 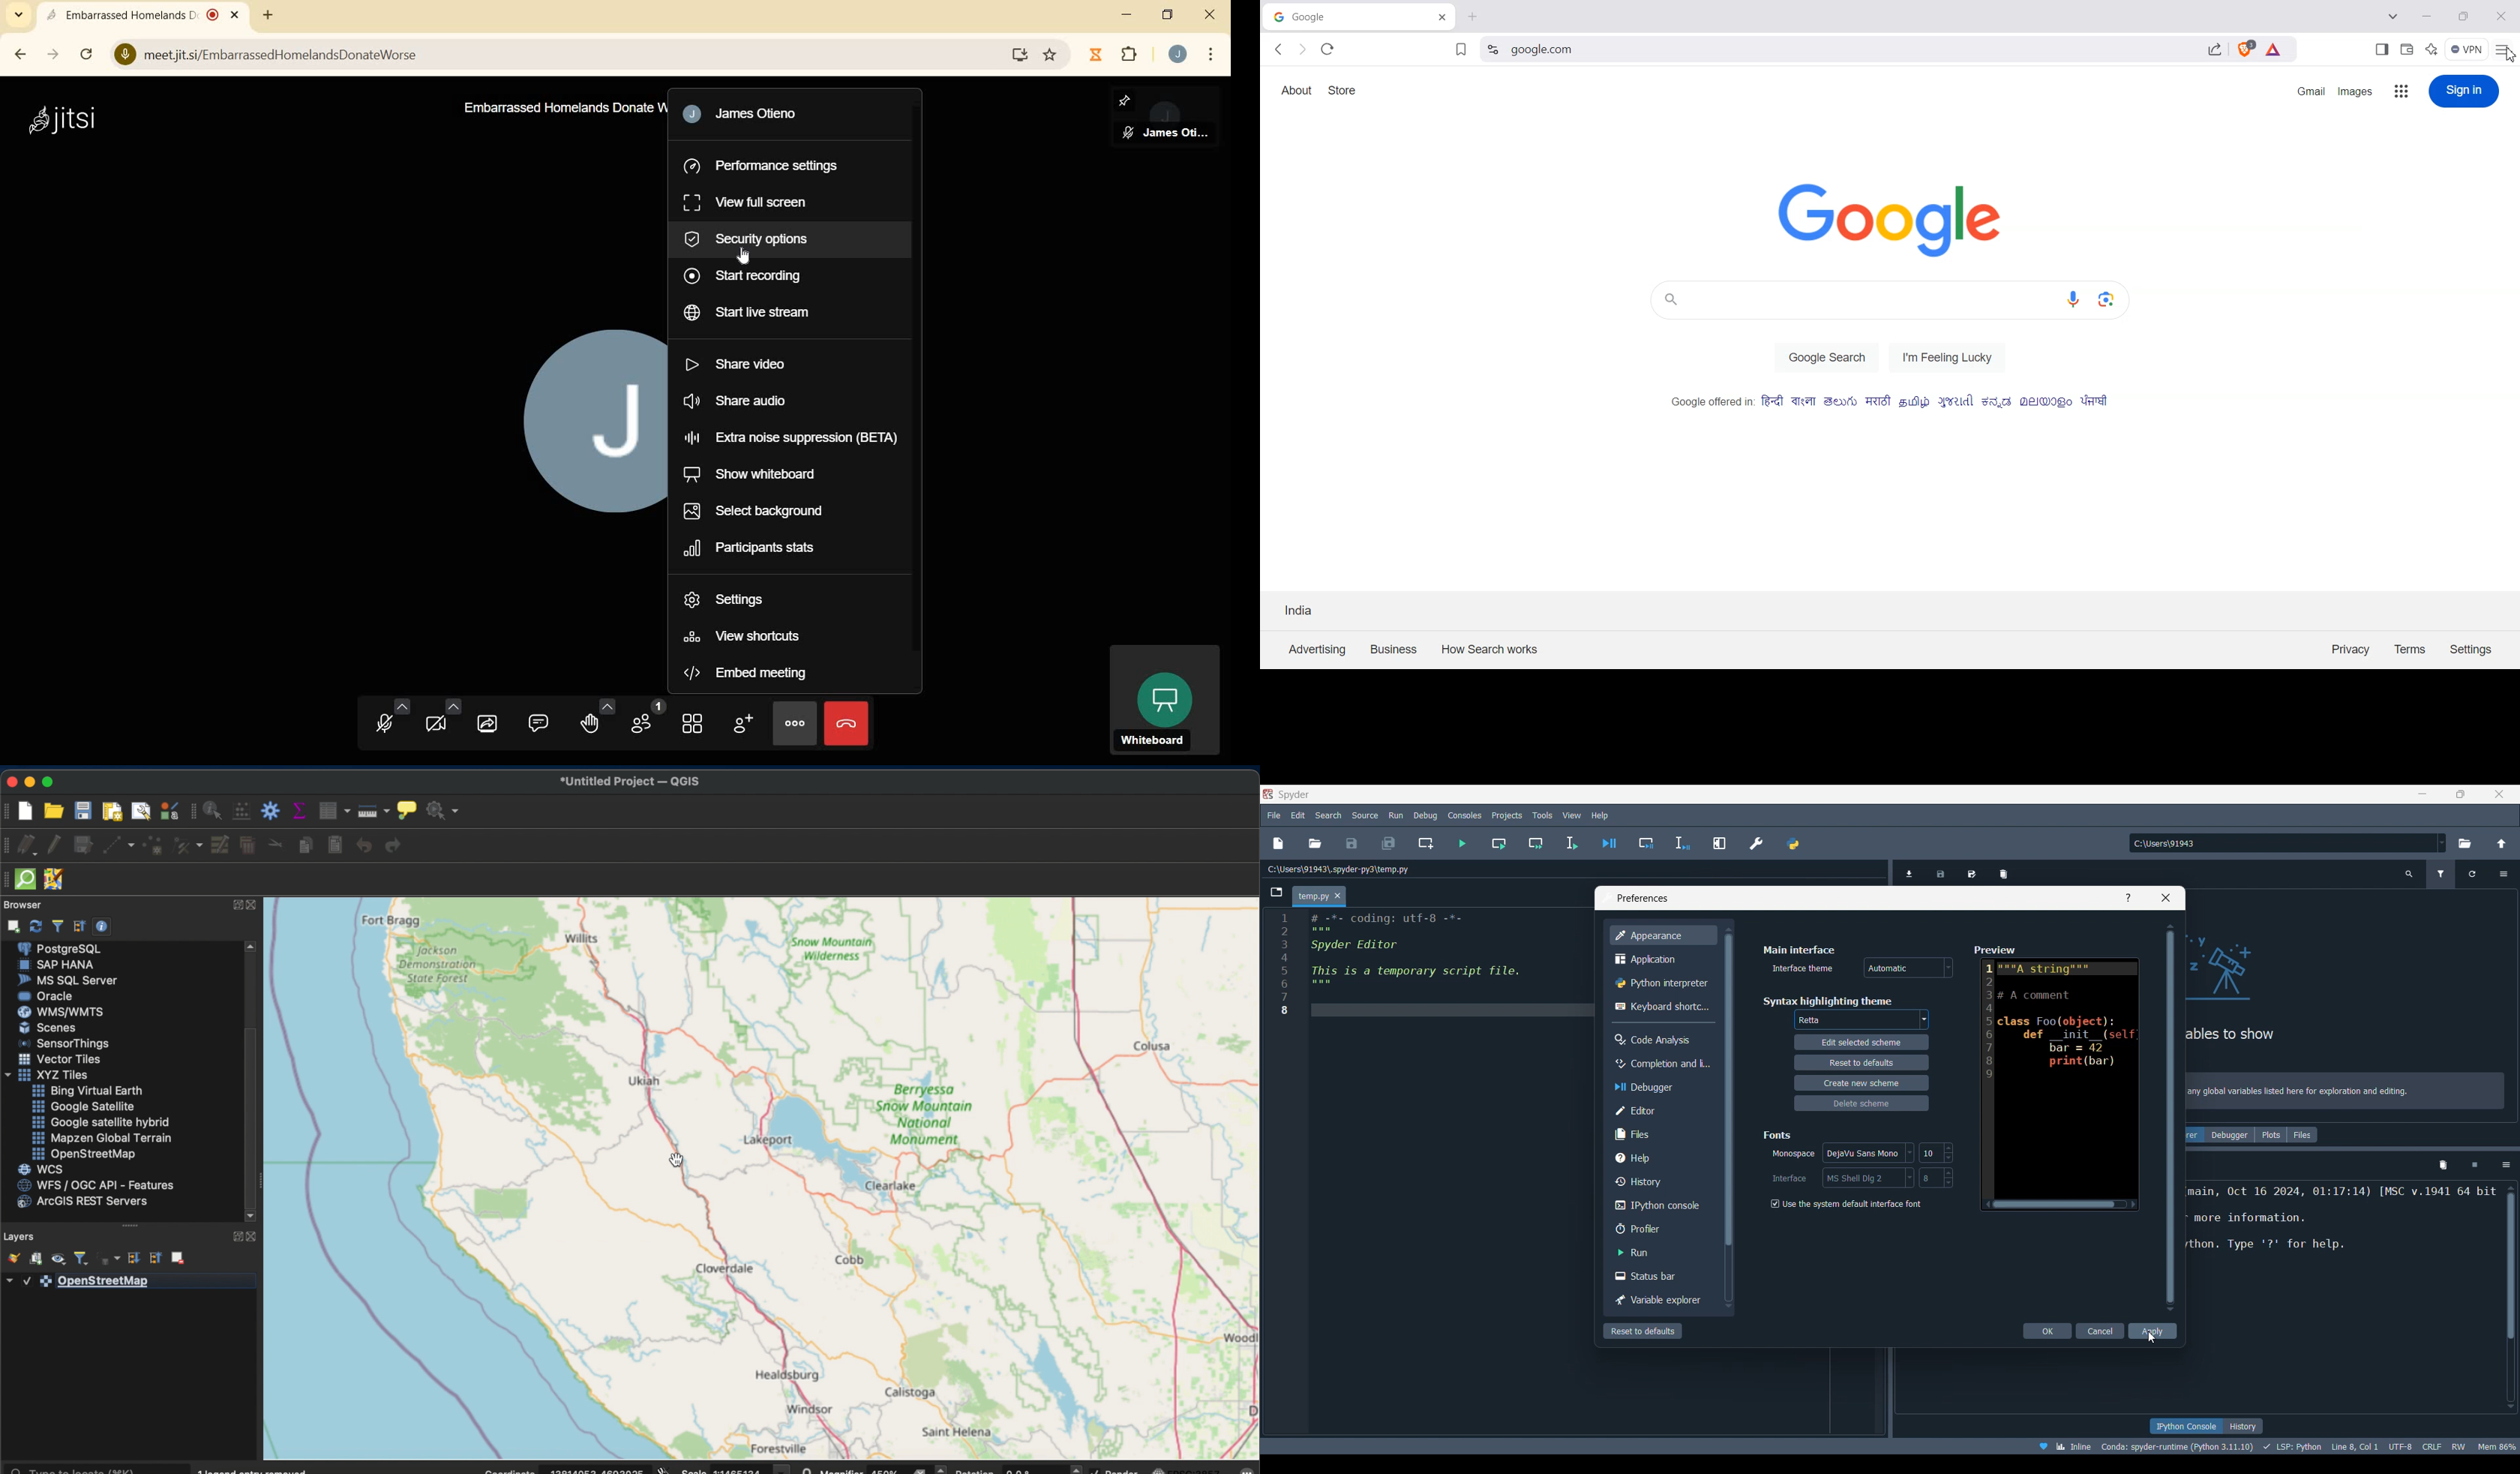 What do you see at coordinates (2497, 1445) in the screenshot?
I see `memory usage` at bounding box center [2497, 1445].